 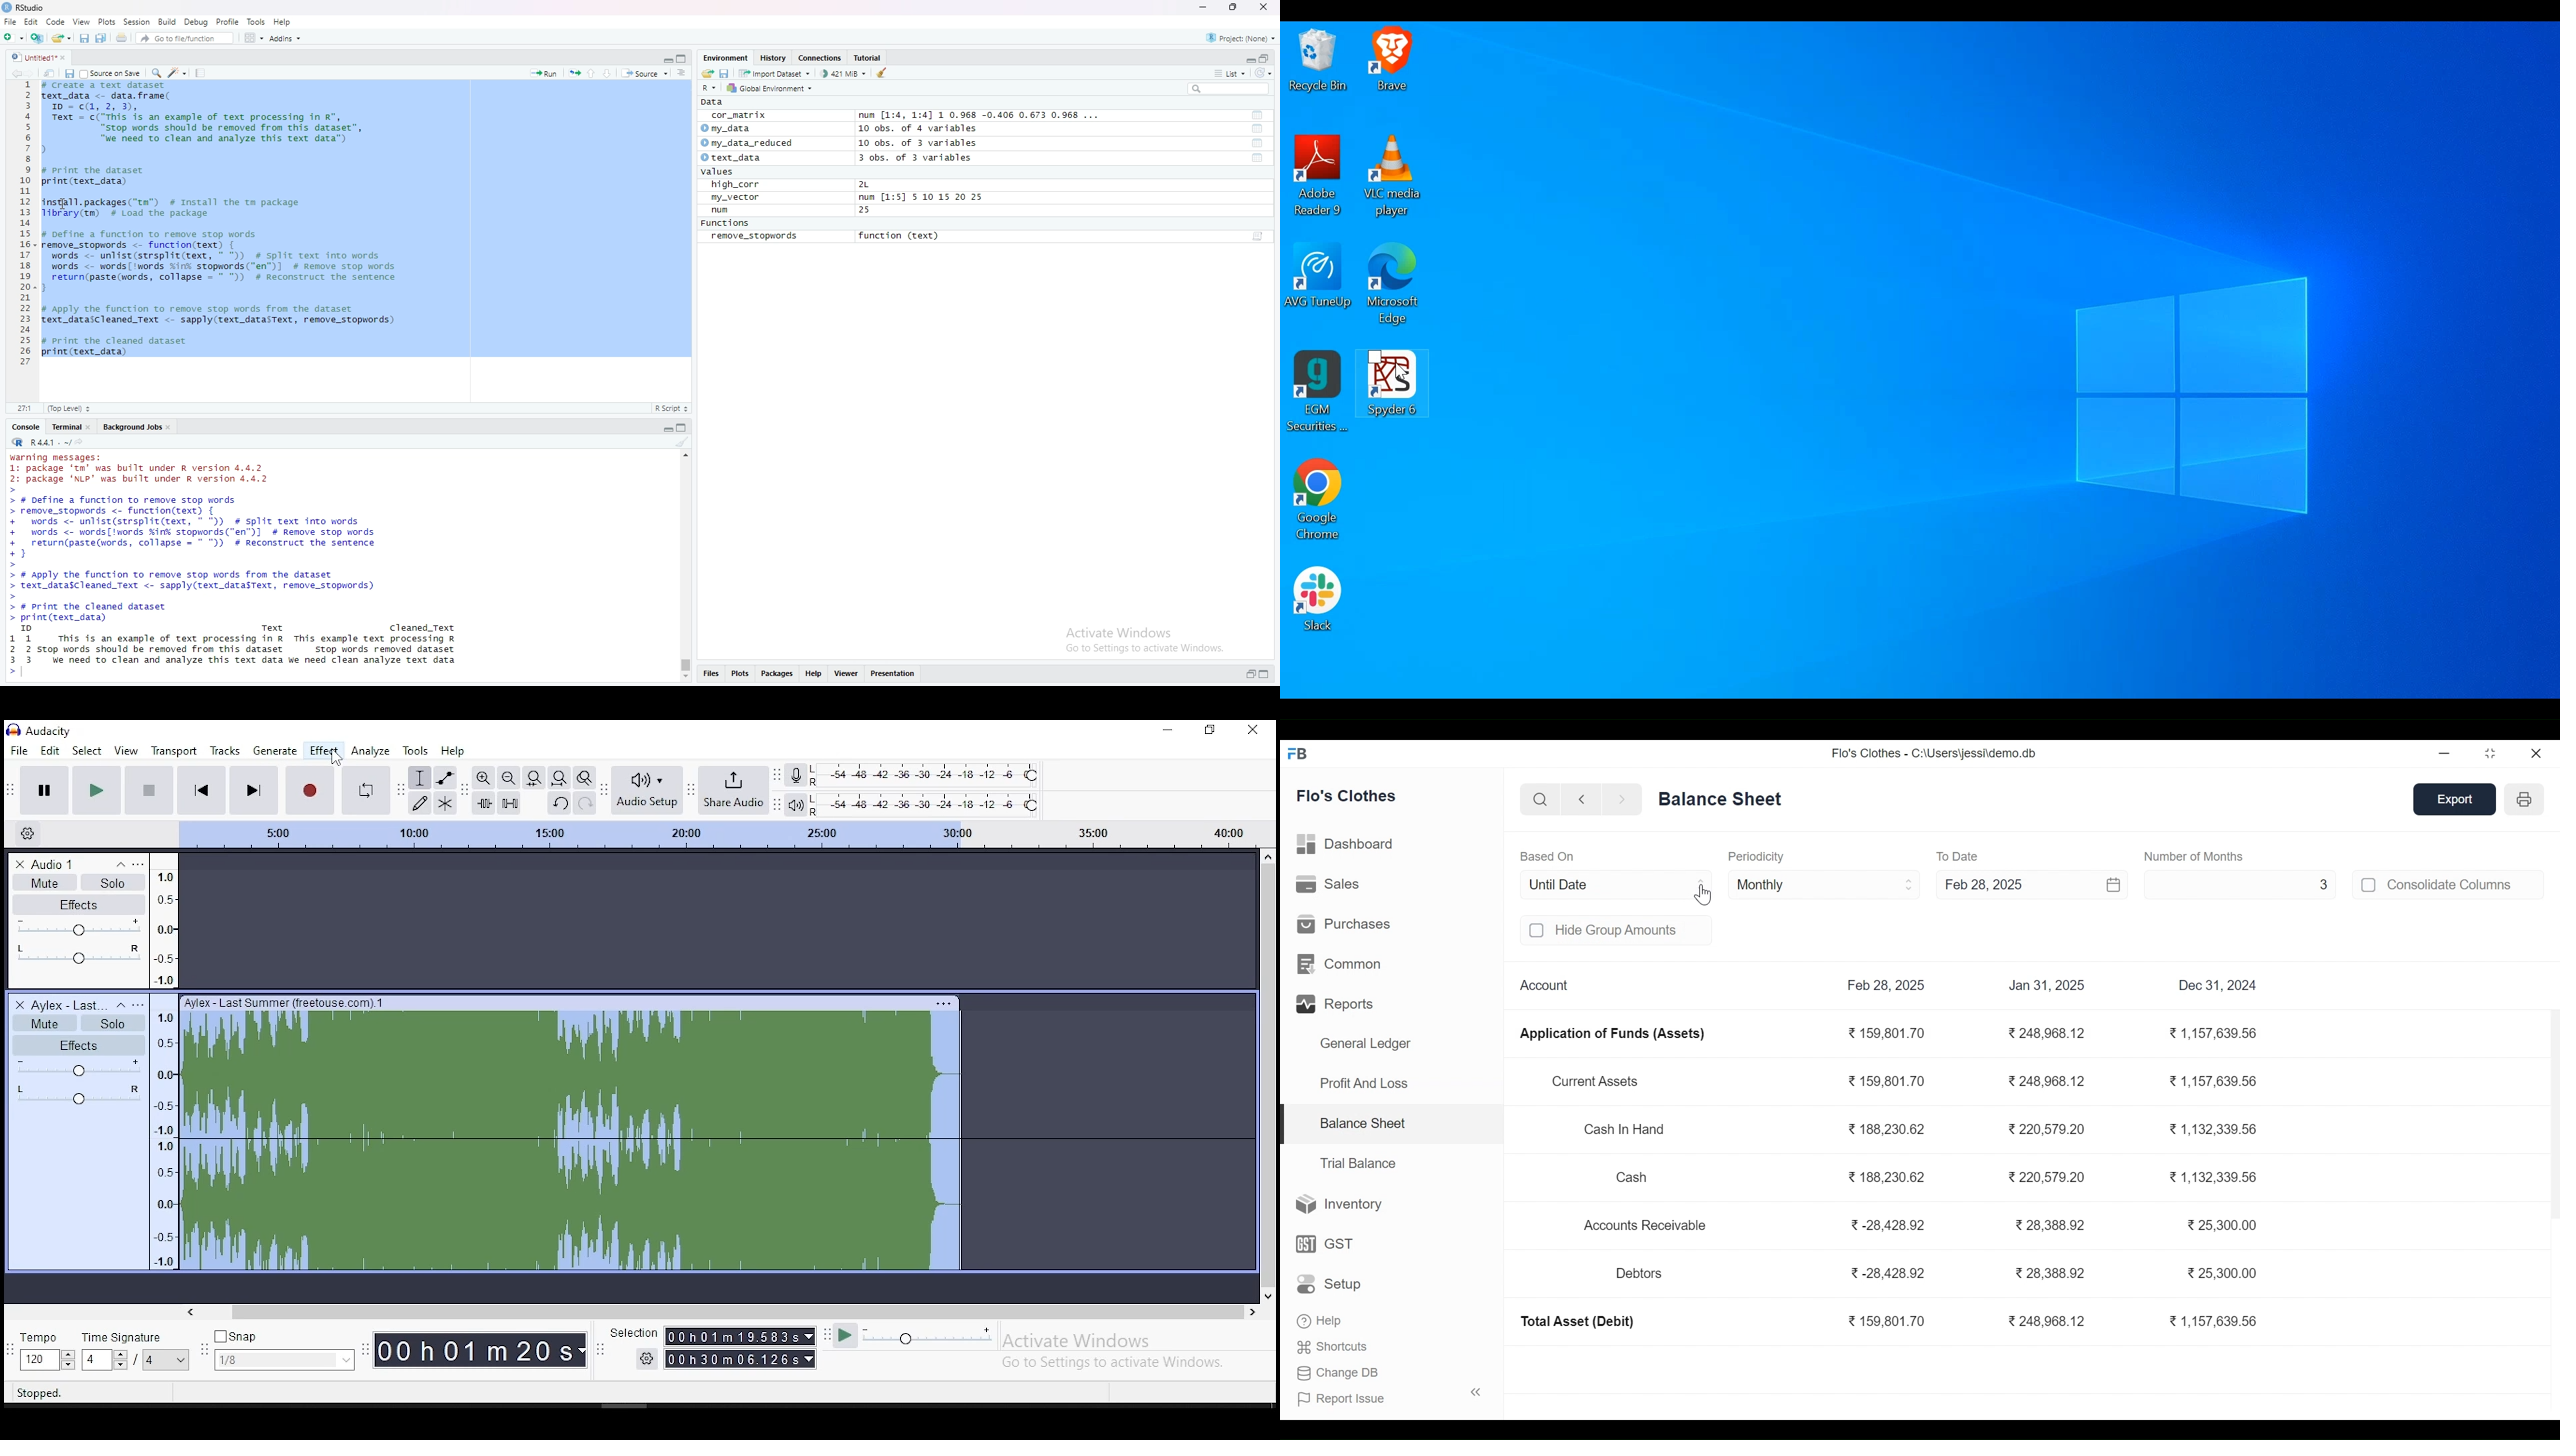 What do you see at coordinates (1266, 1073) in the screenshot?
I see `scroll bar` at bounding box center [1266, 1073].